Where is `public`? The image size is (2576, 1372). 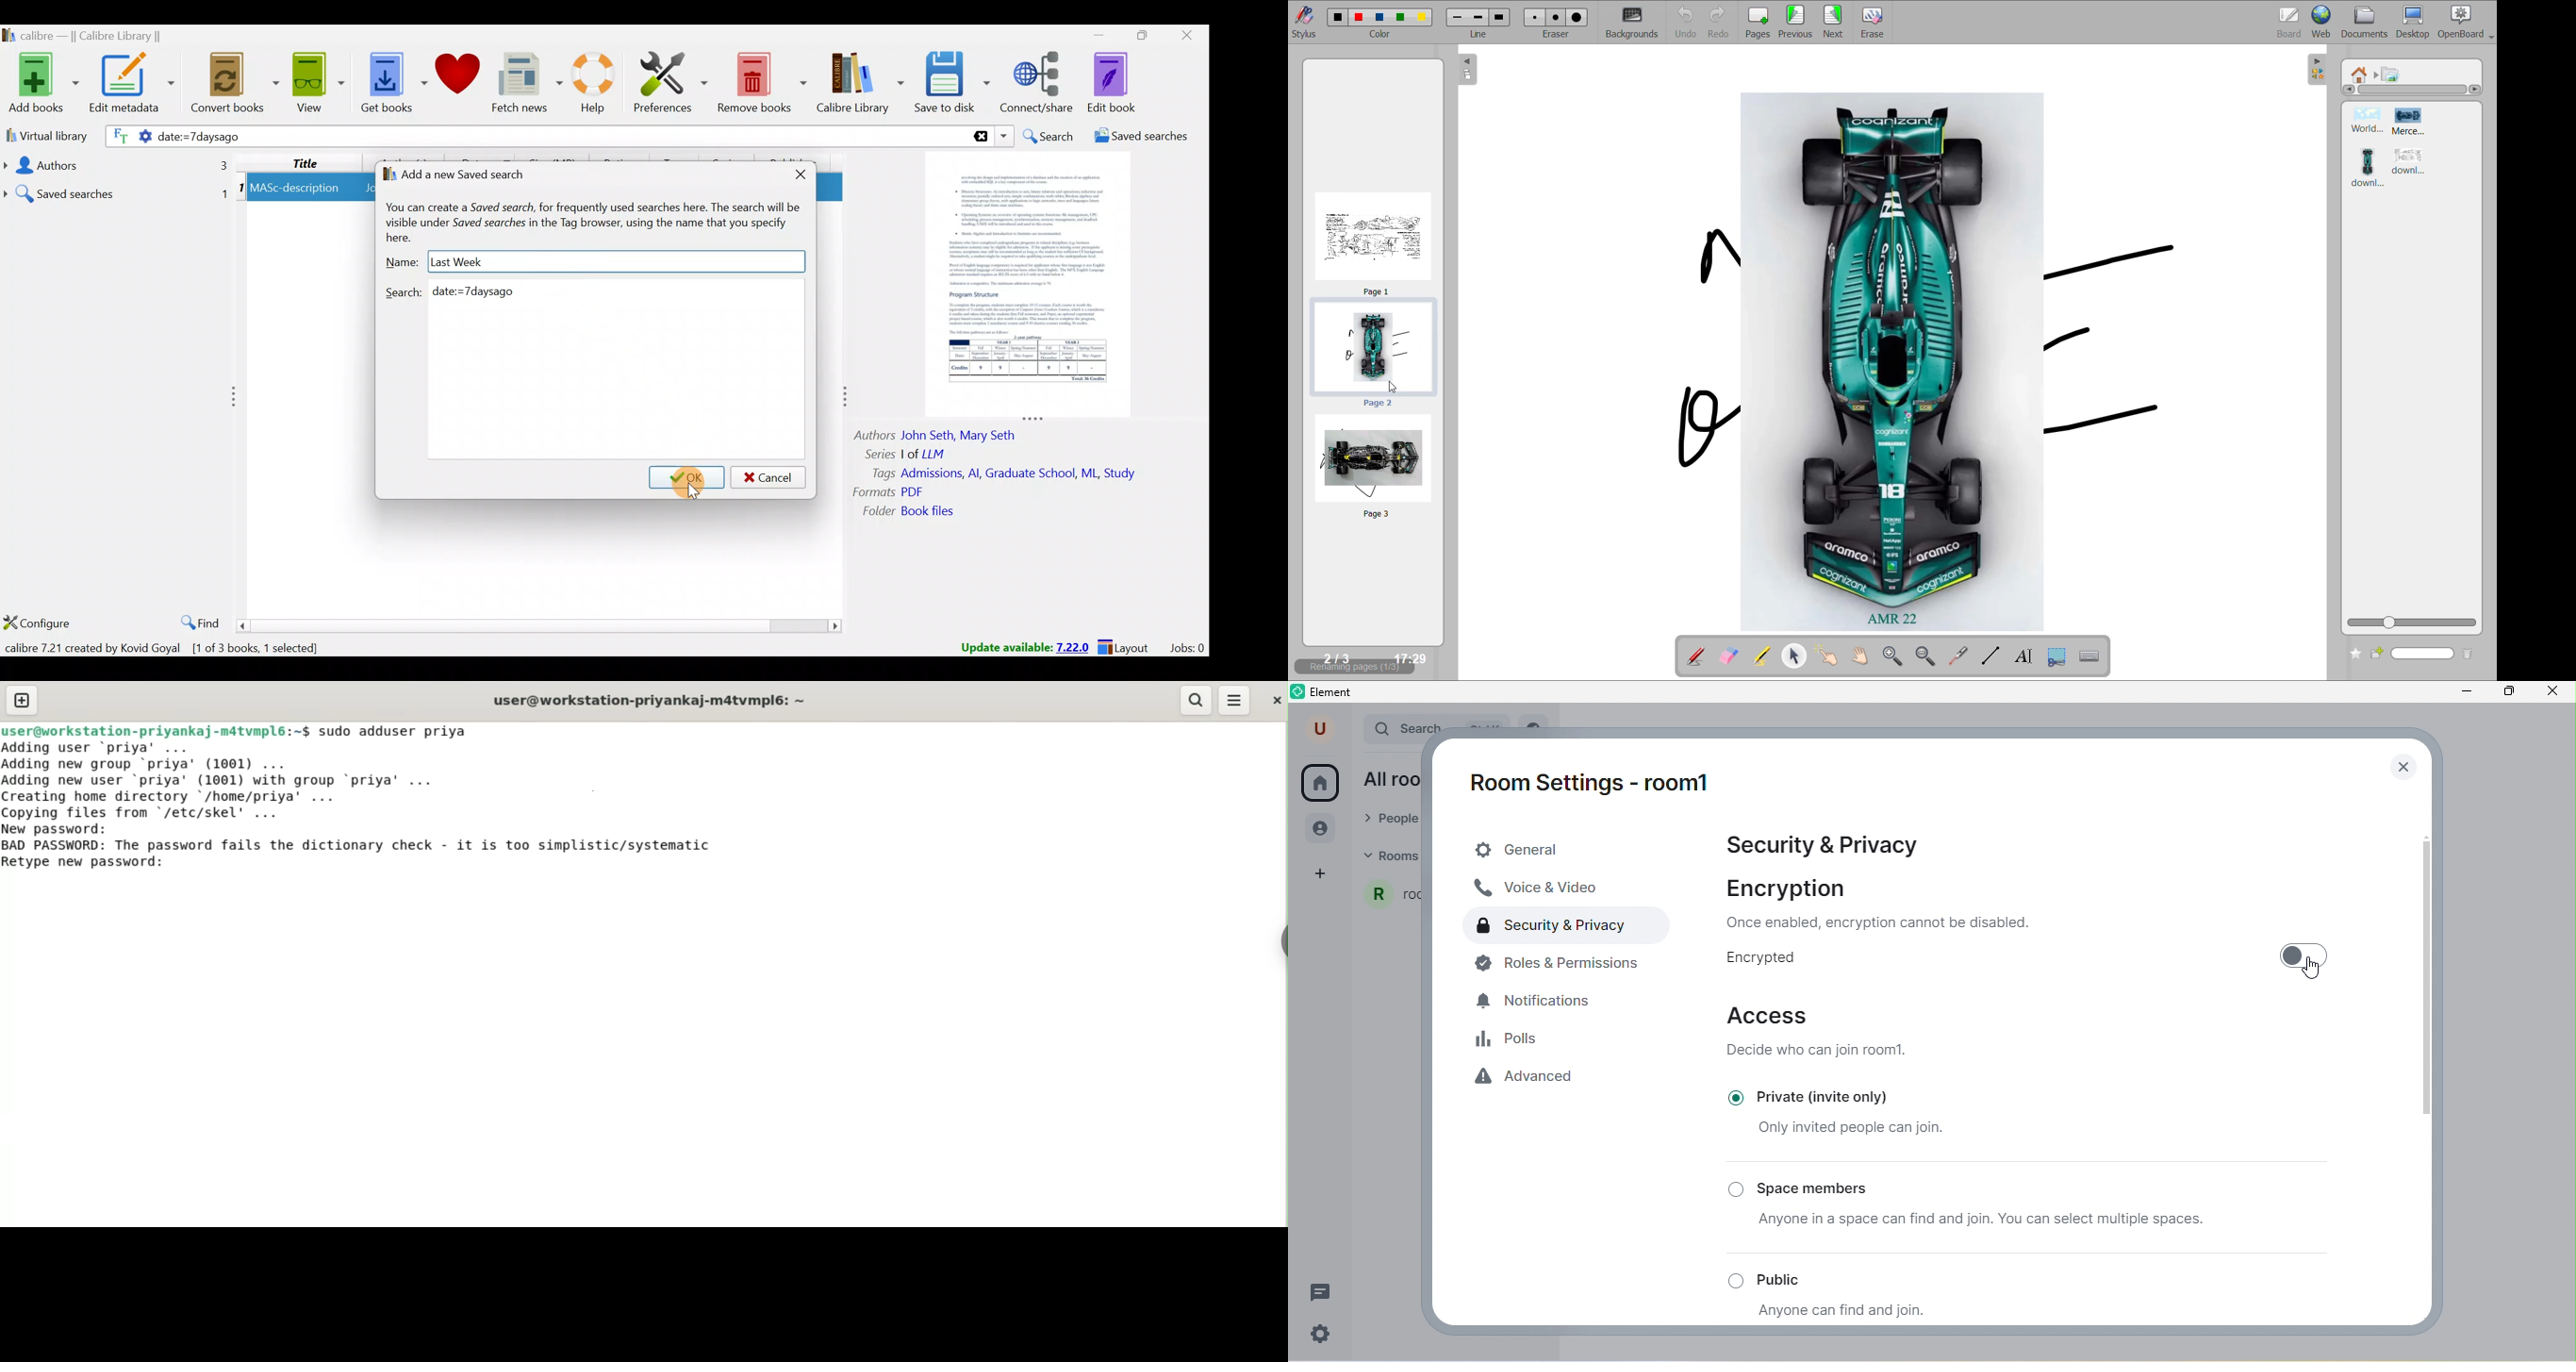 public is located at coordinates (1811, 1283).